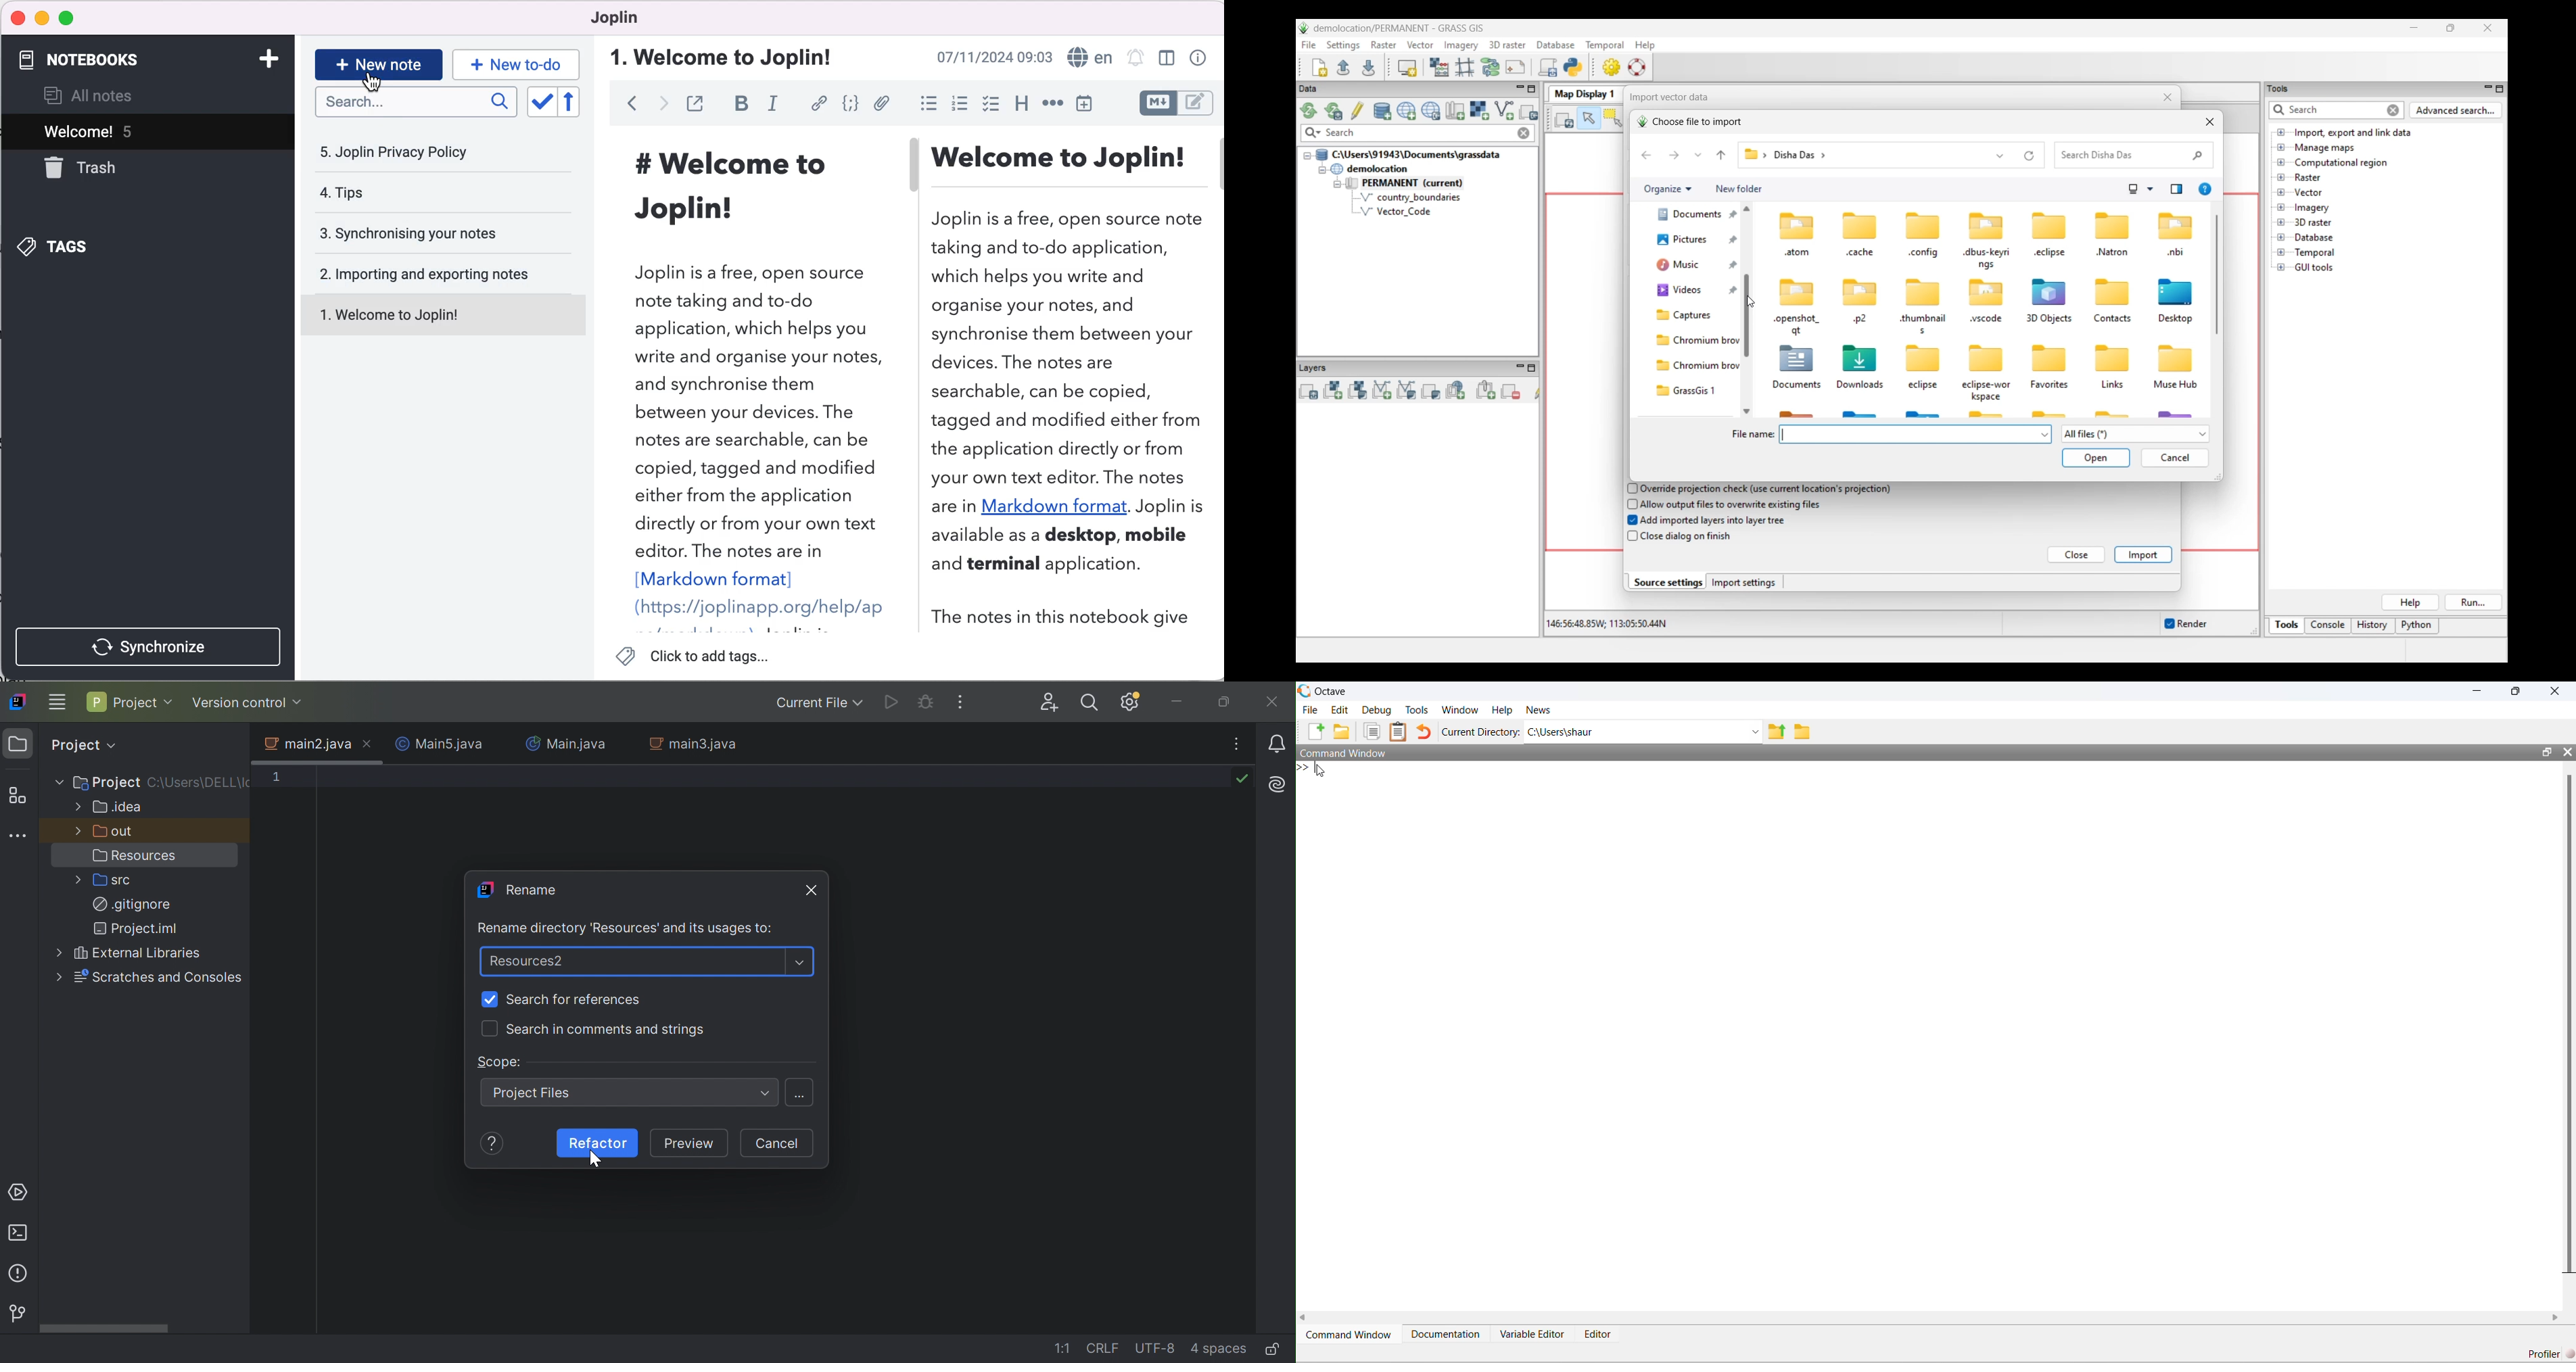 The width and height of the screenshot is (2576, 1372). Describe the element at coordinates (996, 58) in the screenshot. I see `time and date` at that location.